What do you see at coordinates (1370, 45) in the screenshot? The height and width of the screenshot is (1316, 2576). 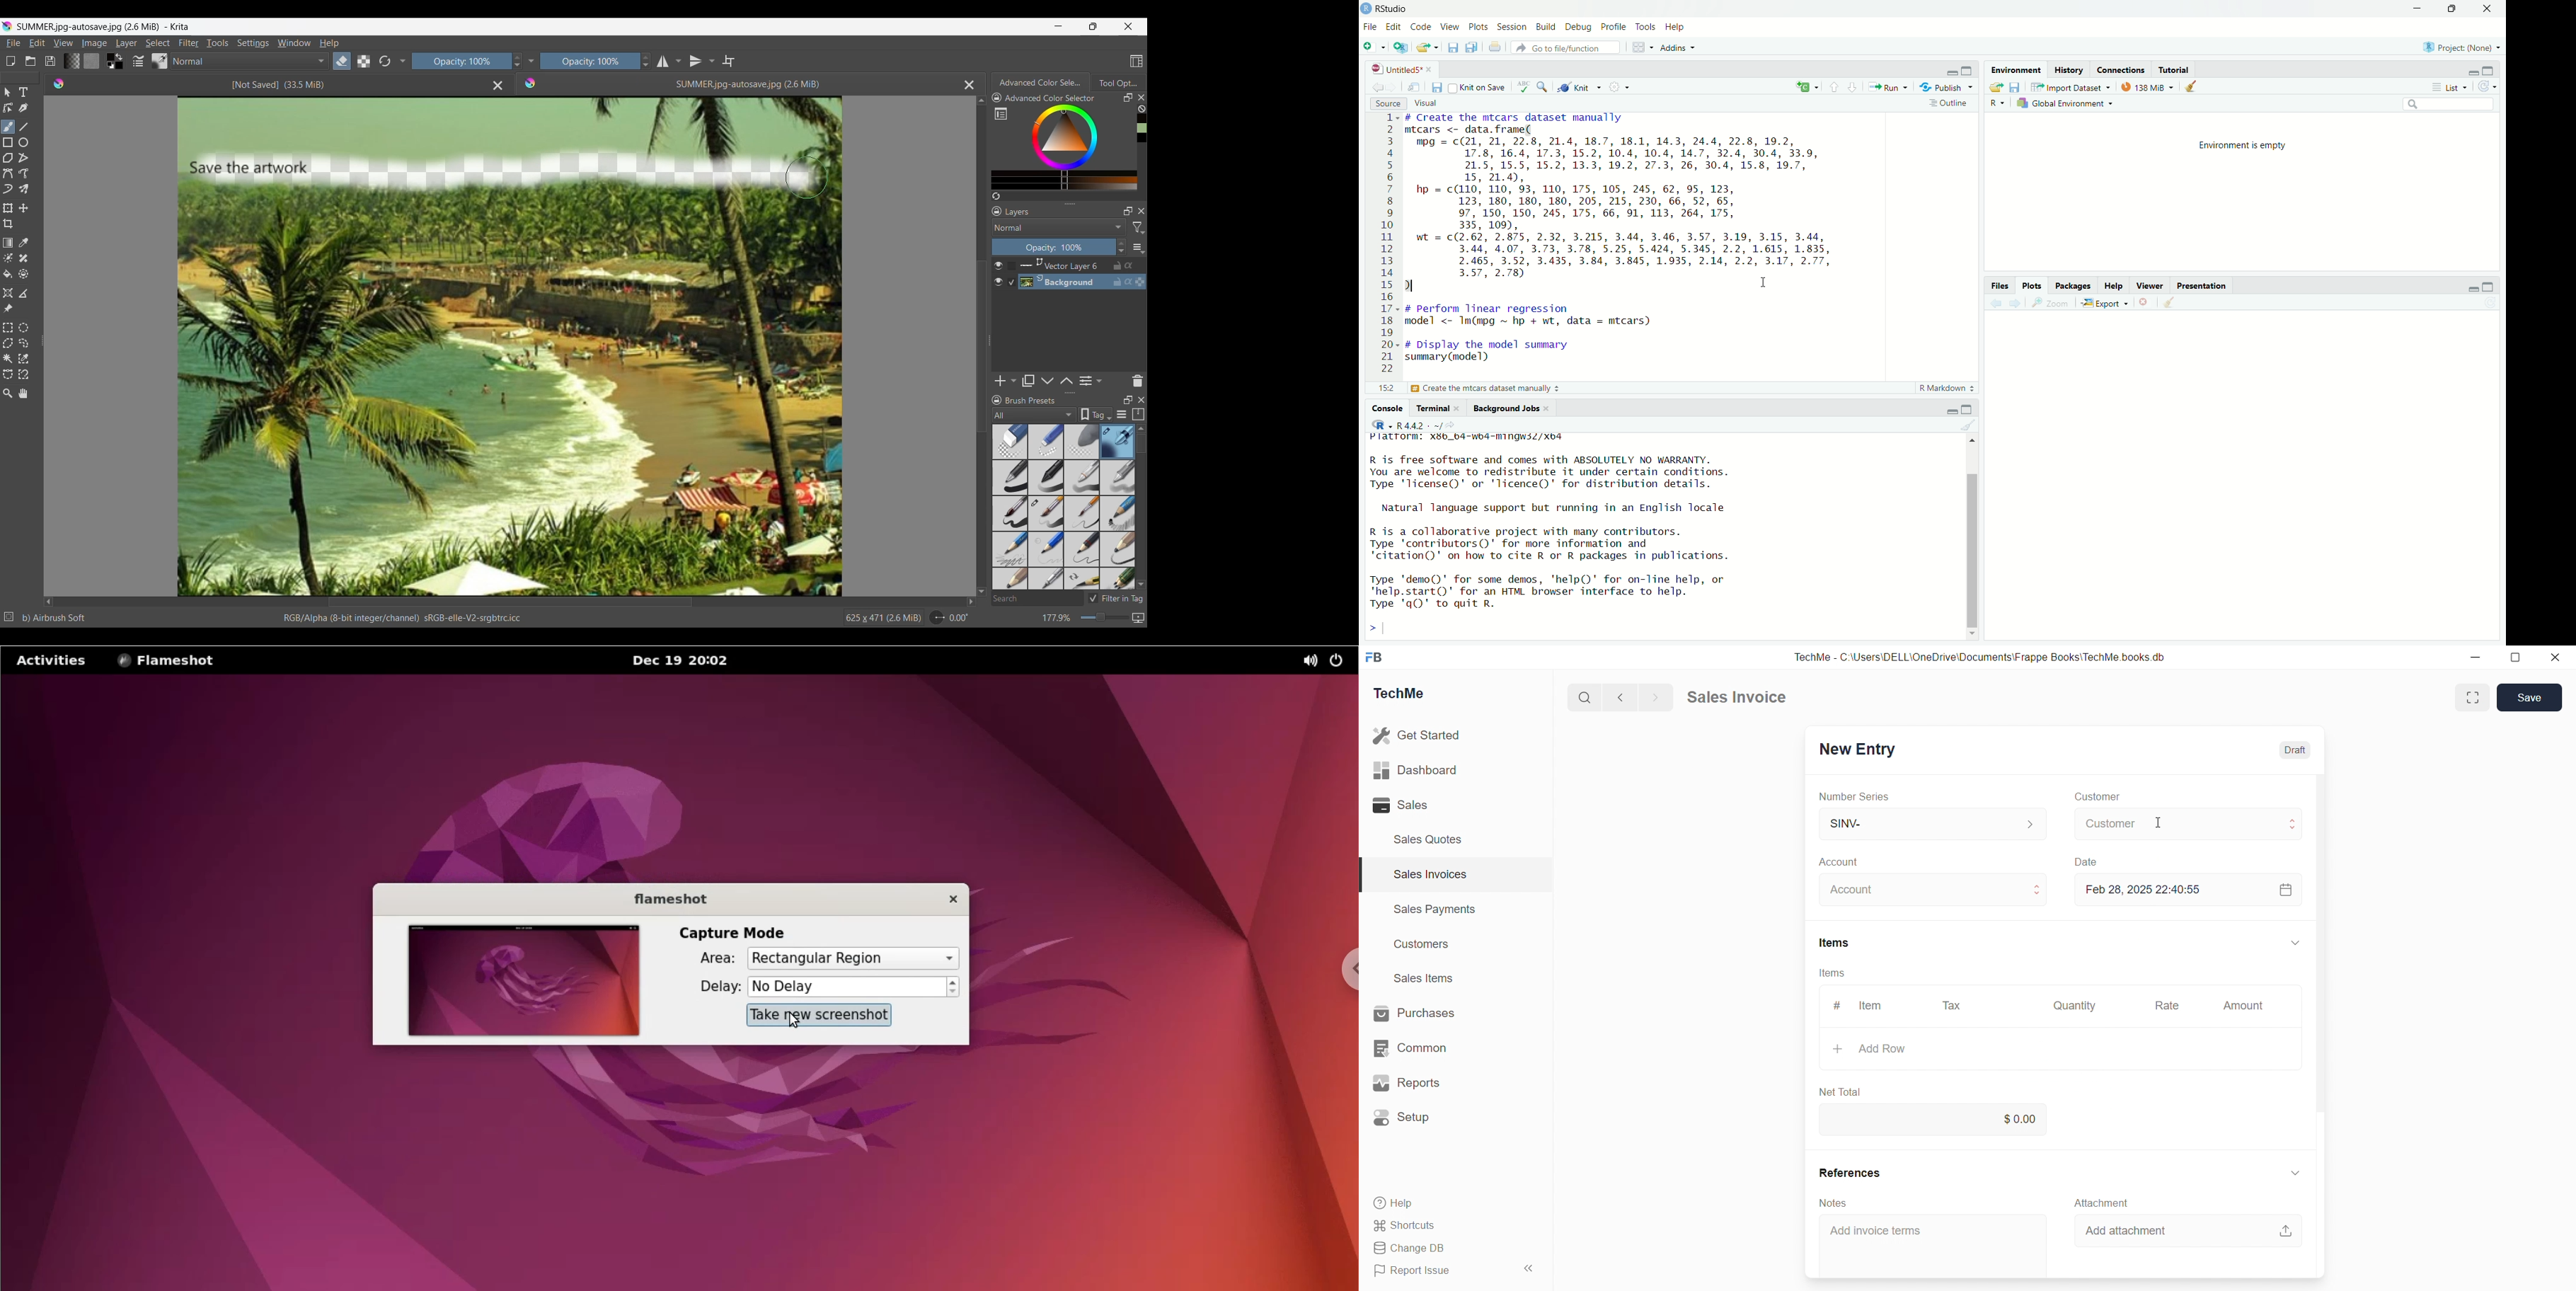 I see `new file` at bounding box center [1370, 45].